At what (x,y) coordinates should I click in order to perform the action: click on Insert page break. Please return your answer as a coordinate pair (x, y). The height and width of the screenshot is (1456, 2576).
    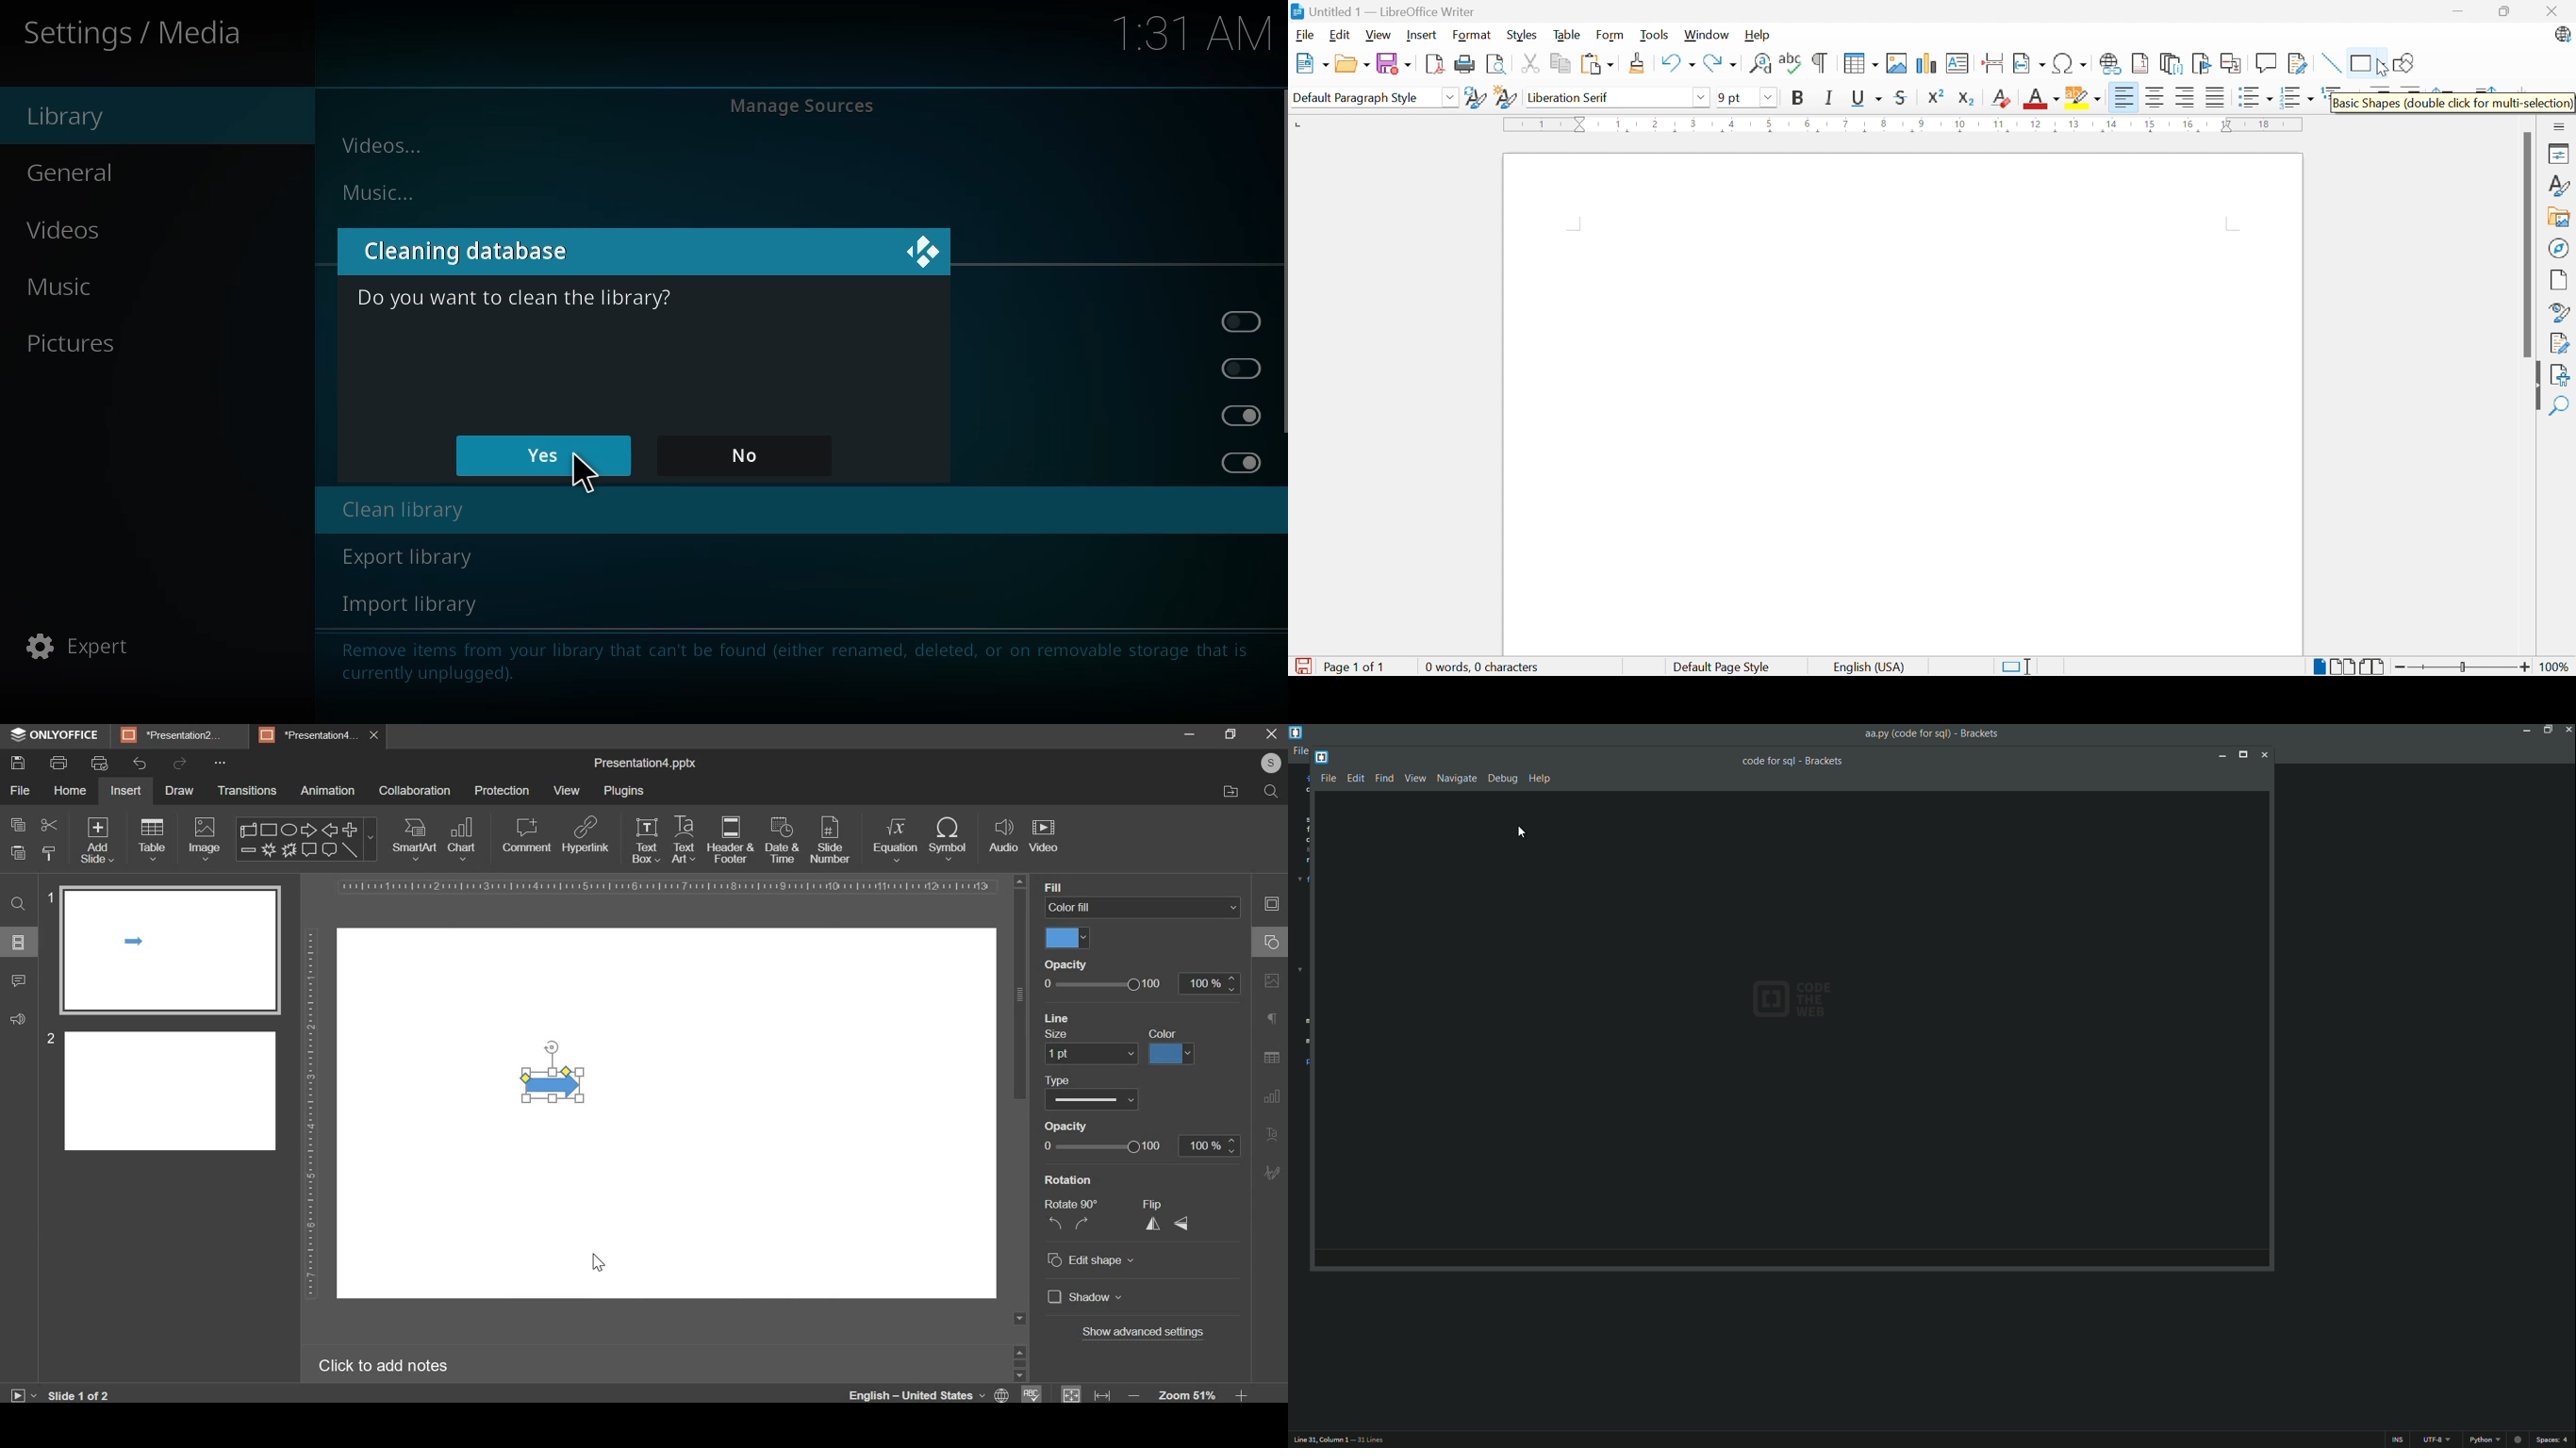
    Looking at the image, I should click on (1992, 63).